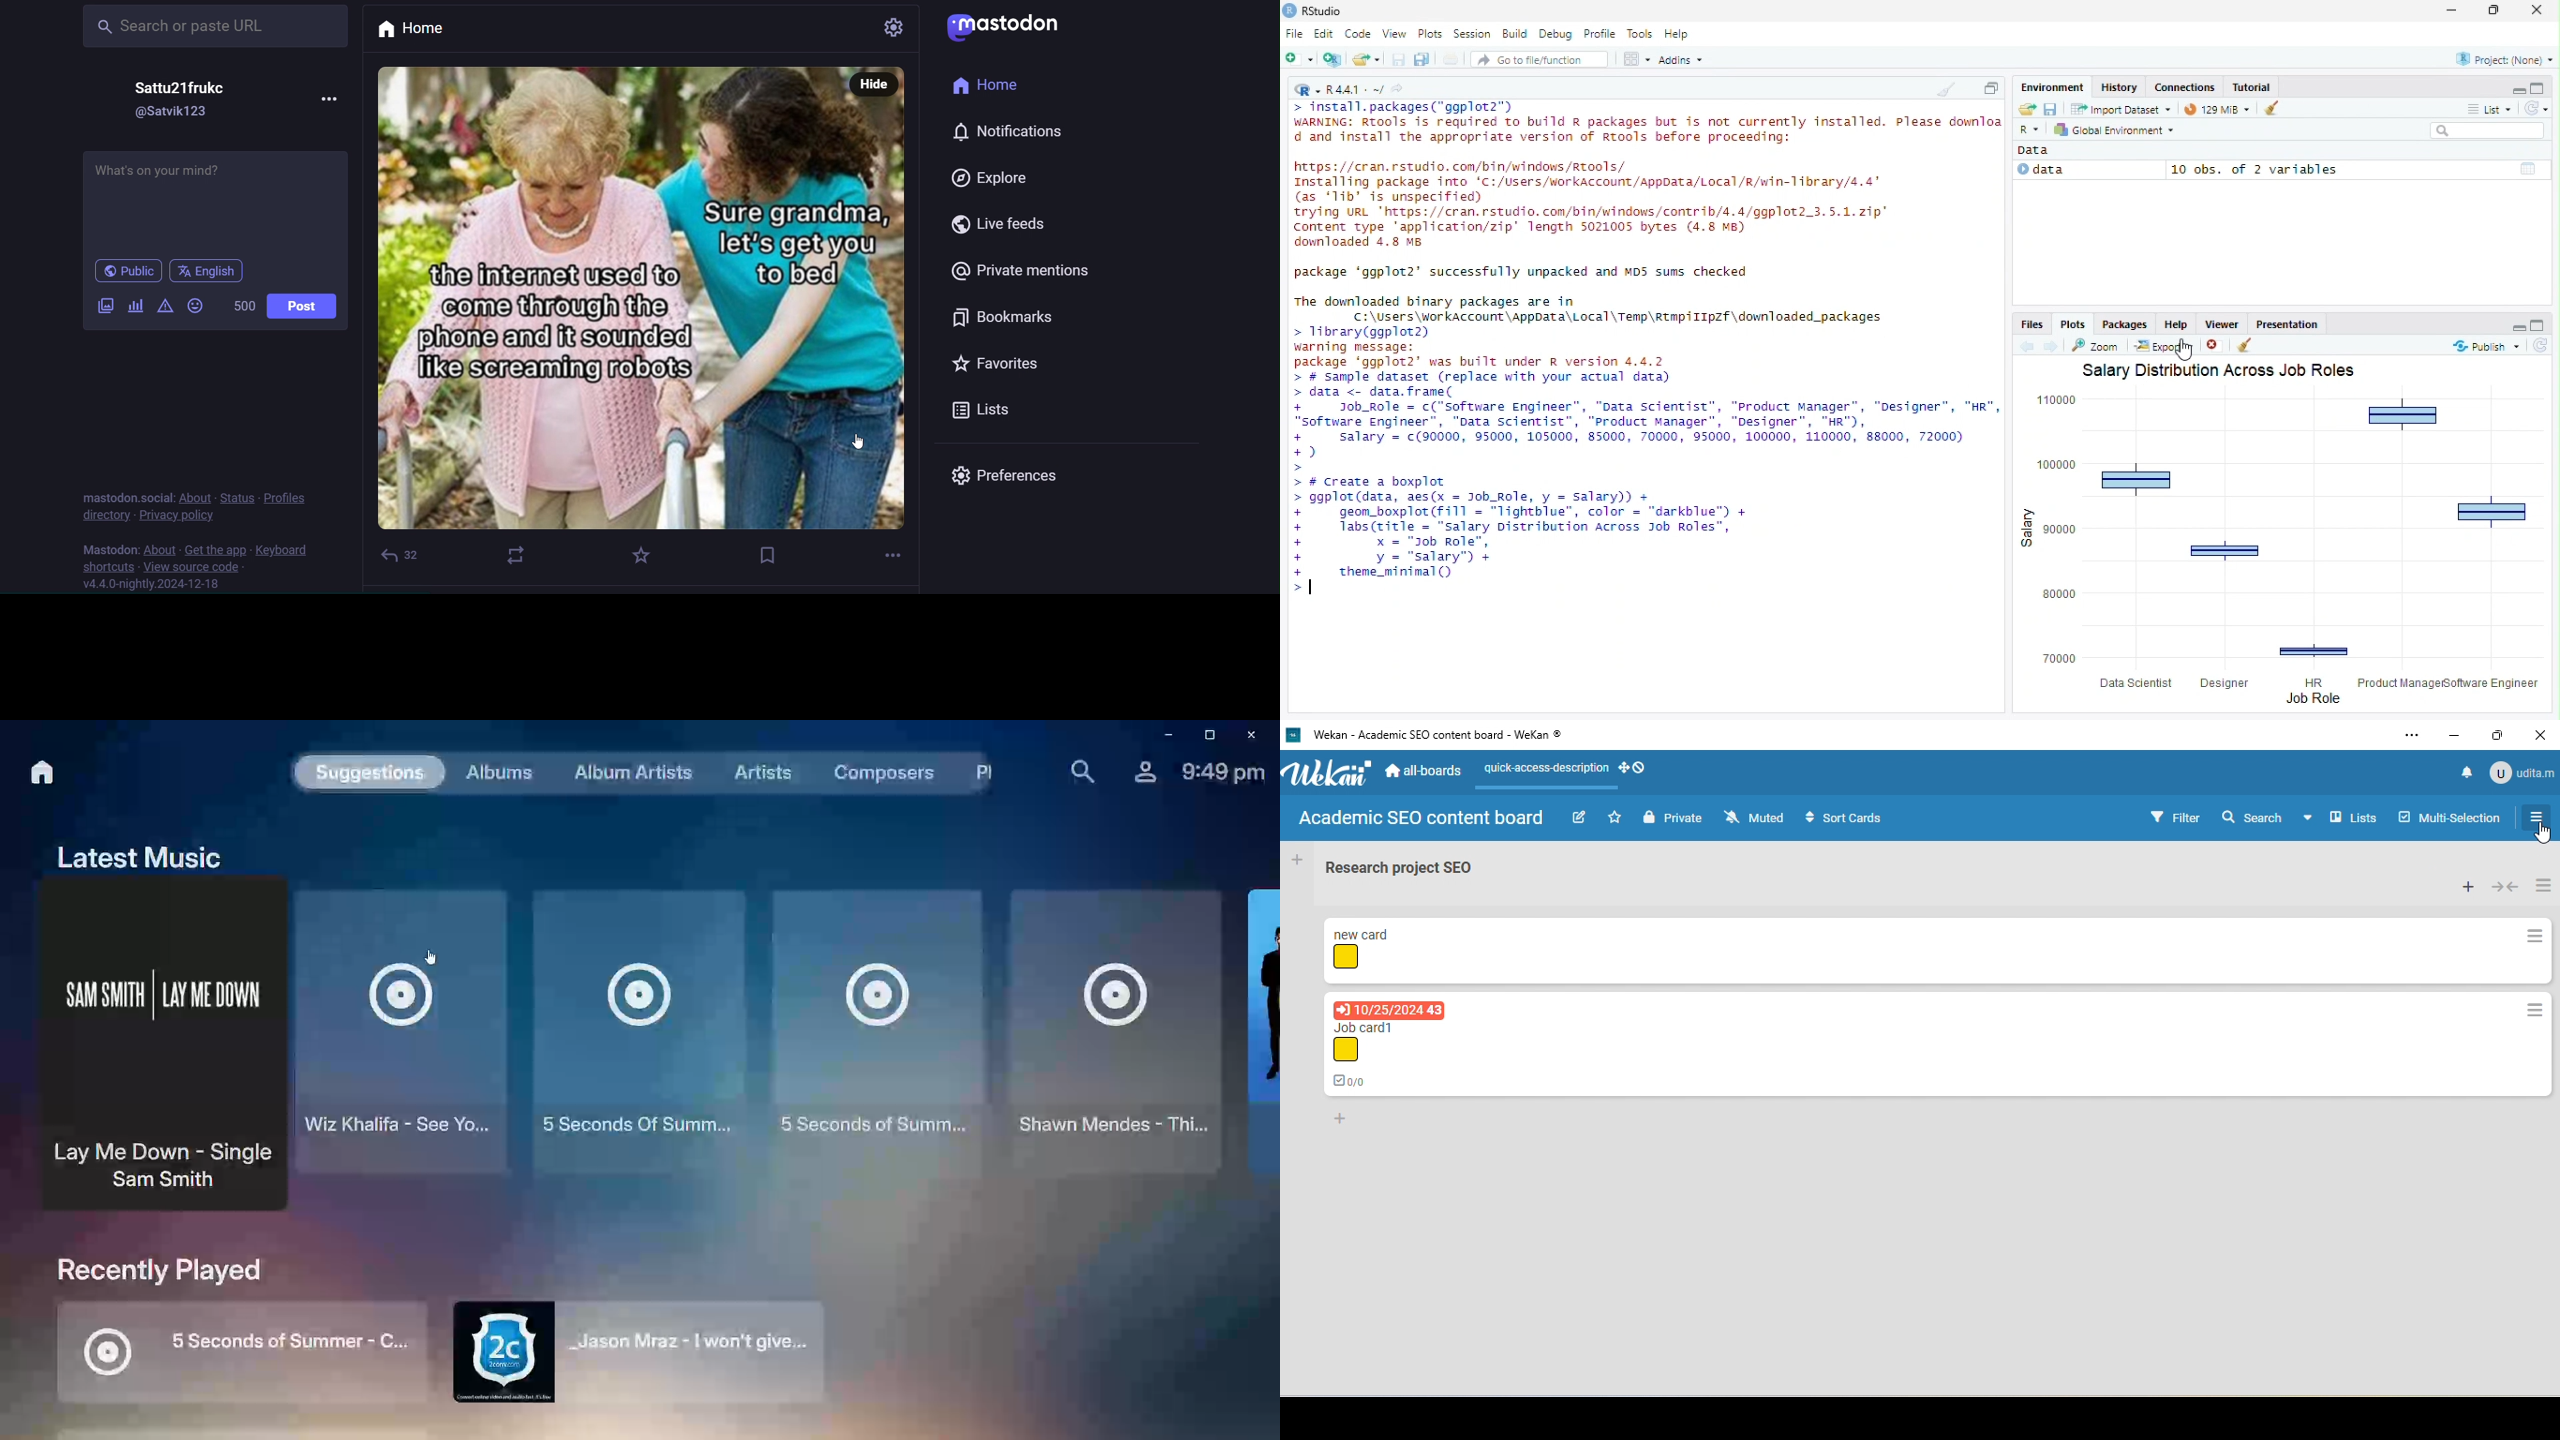 This screenshot has width=2576, height=1456. I want to click on Plot - Salary Distribution Across Job Roles, so click(2286, 537).